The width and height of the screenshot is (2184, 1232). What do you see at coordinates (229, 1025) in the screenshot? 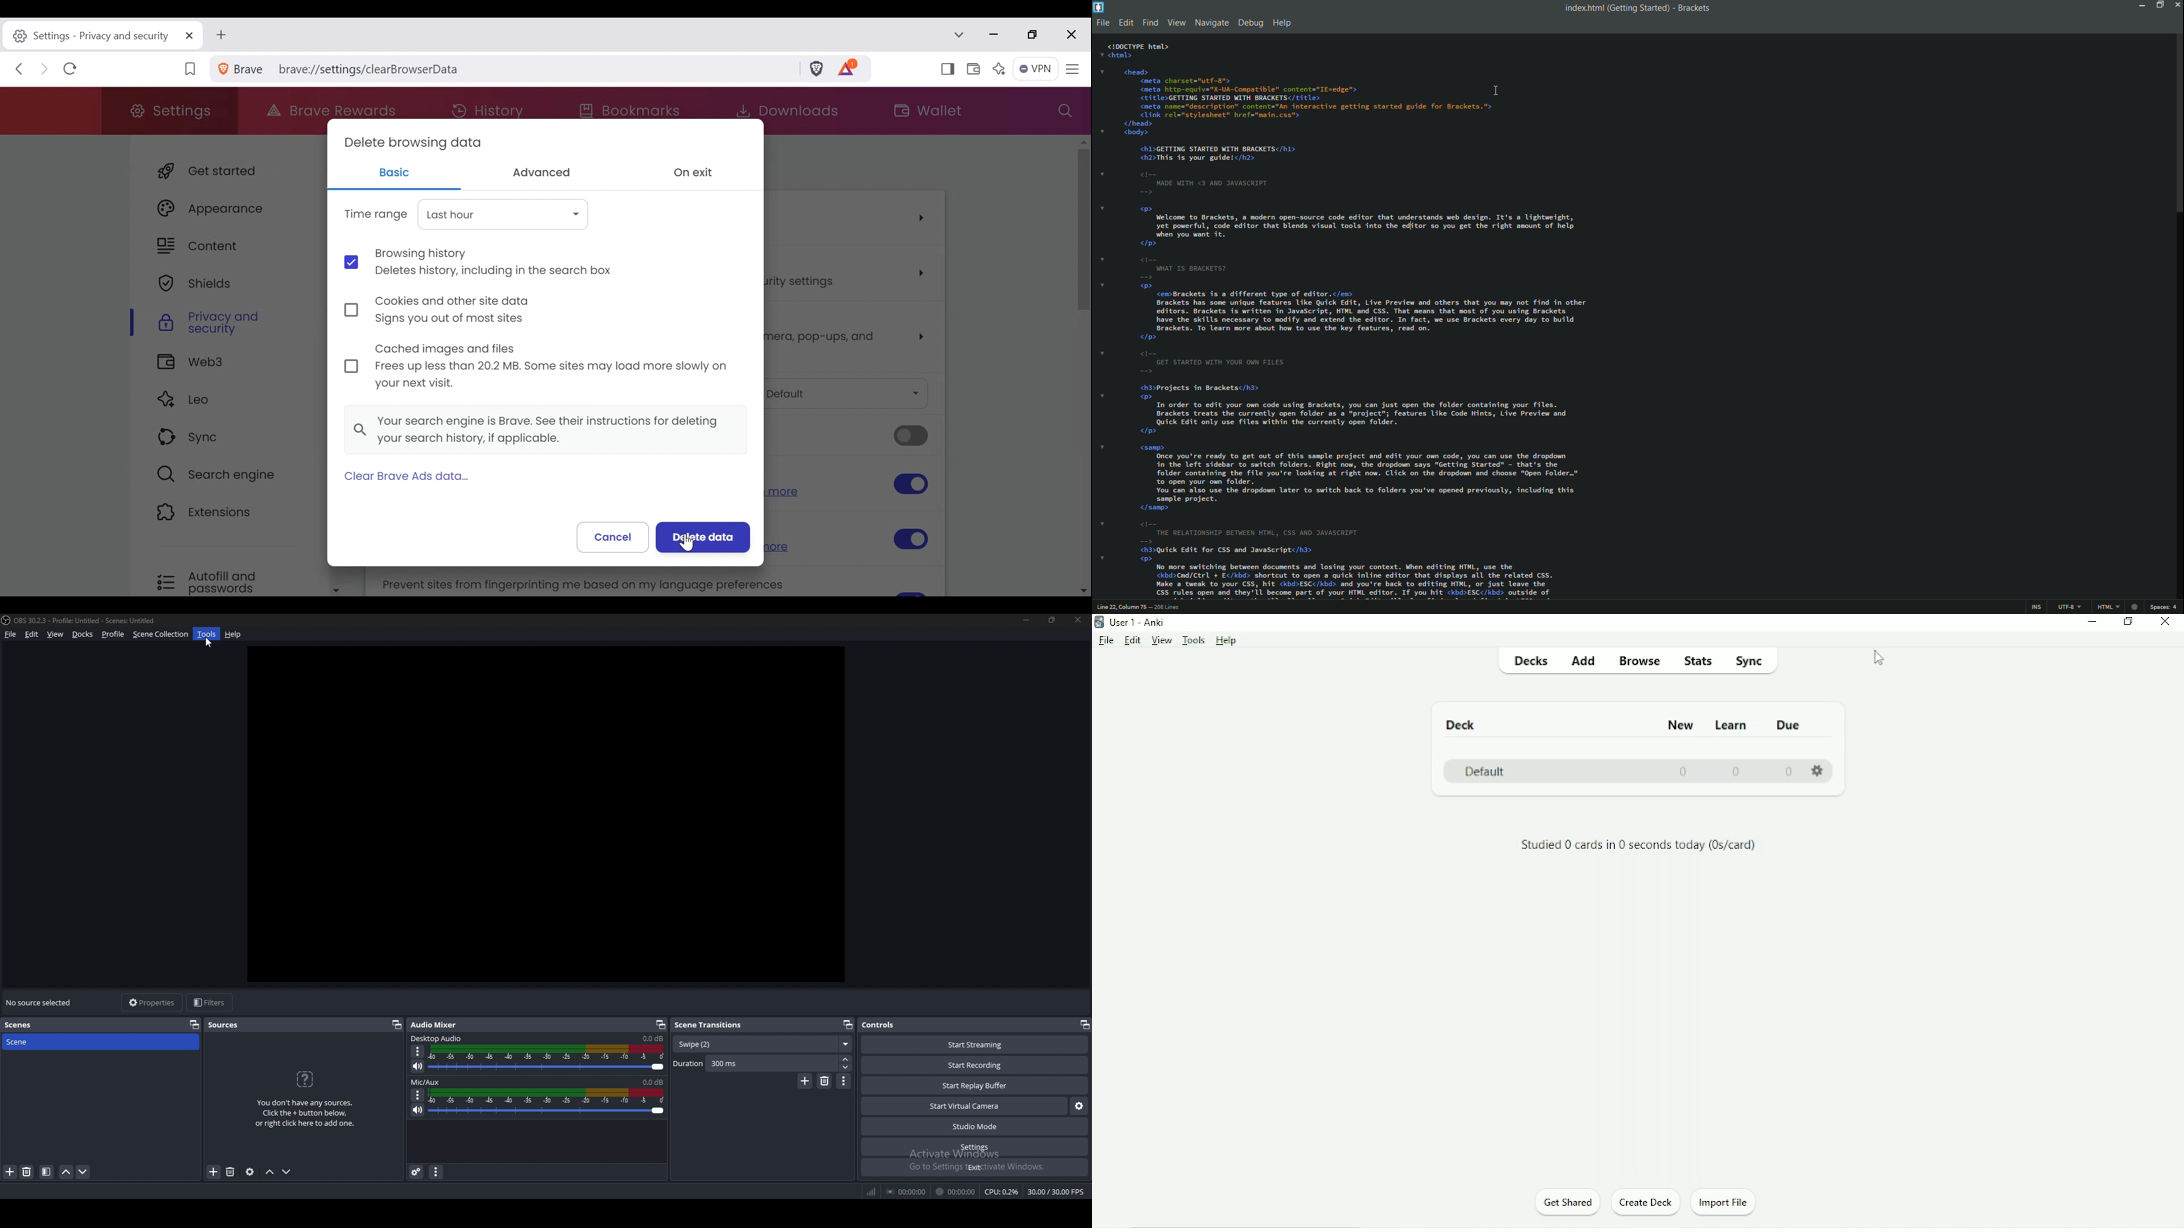
I see `sources` at bounding box center [229, 1025].